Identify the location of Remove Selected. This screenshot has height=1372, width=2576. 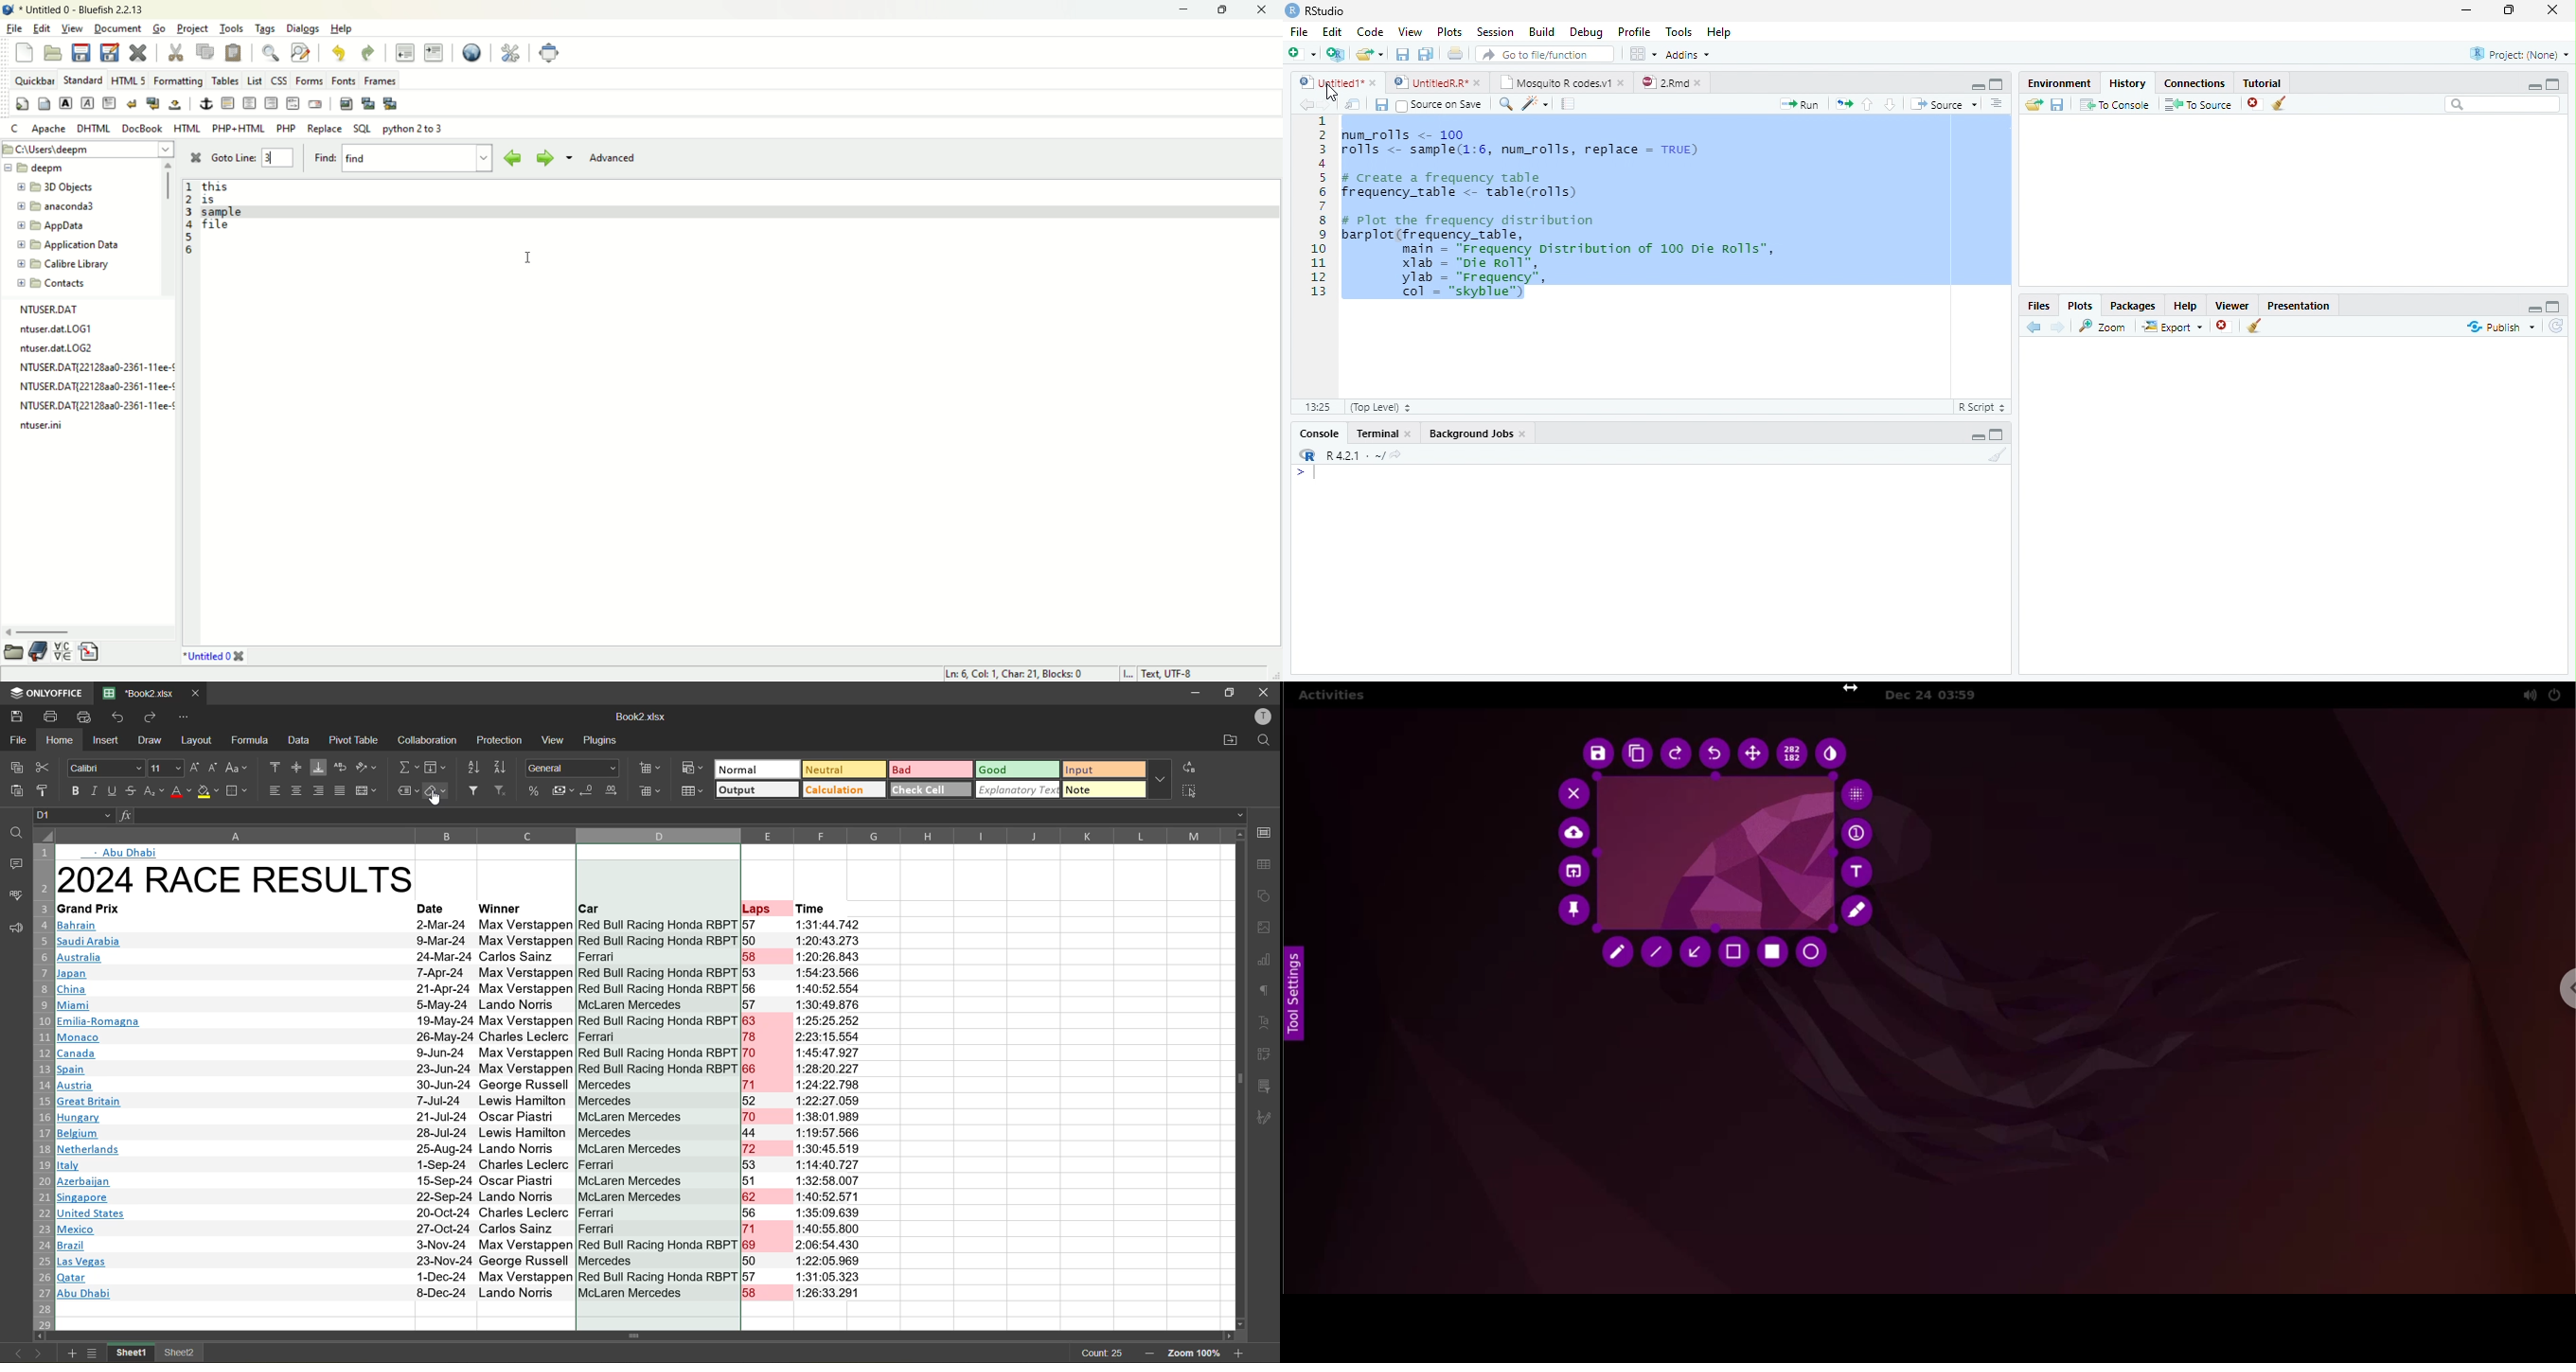
(2225, 327).